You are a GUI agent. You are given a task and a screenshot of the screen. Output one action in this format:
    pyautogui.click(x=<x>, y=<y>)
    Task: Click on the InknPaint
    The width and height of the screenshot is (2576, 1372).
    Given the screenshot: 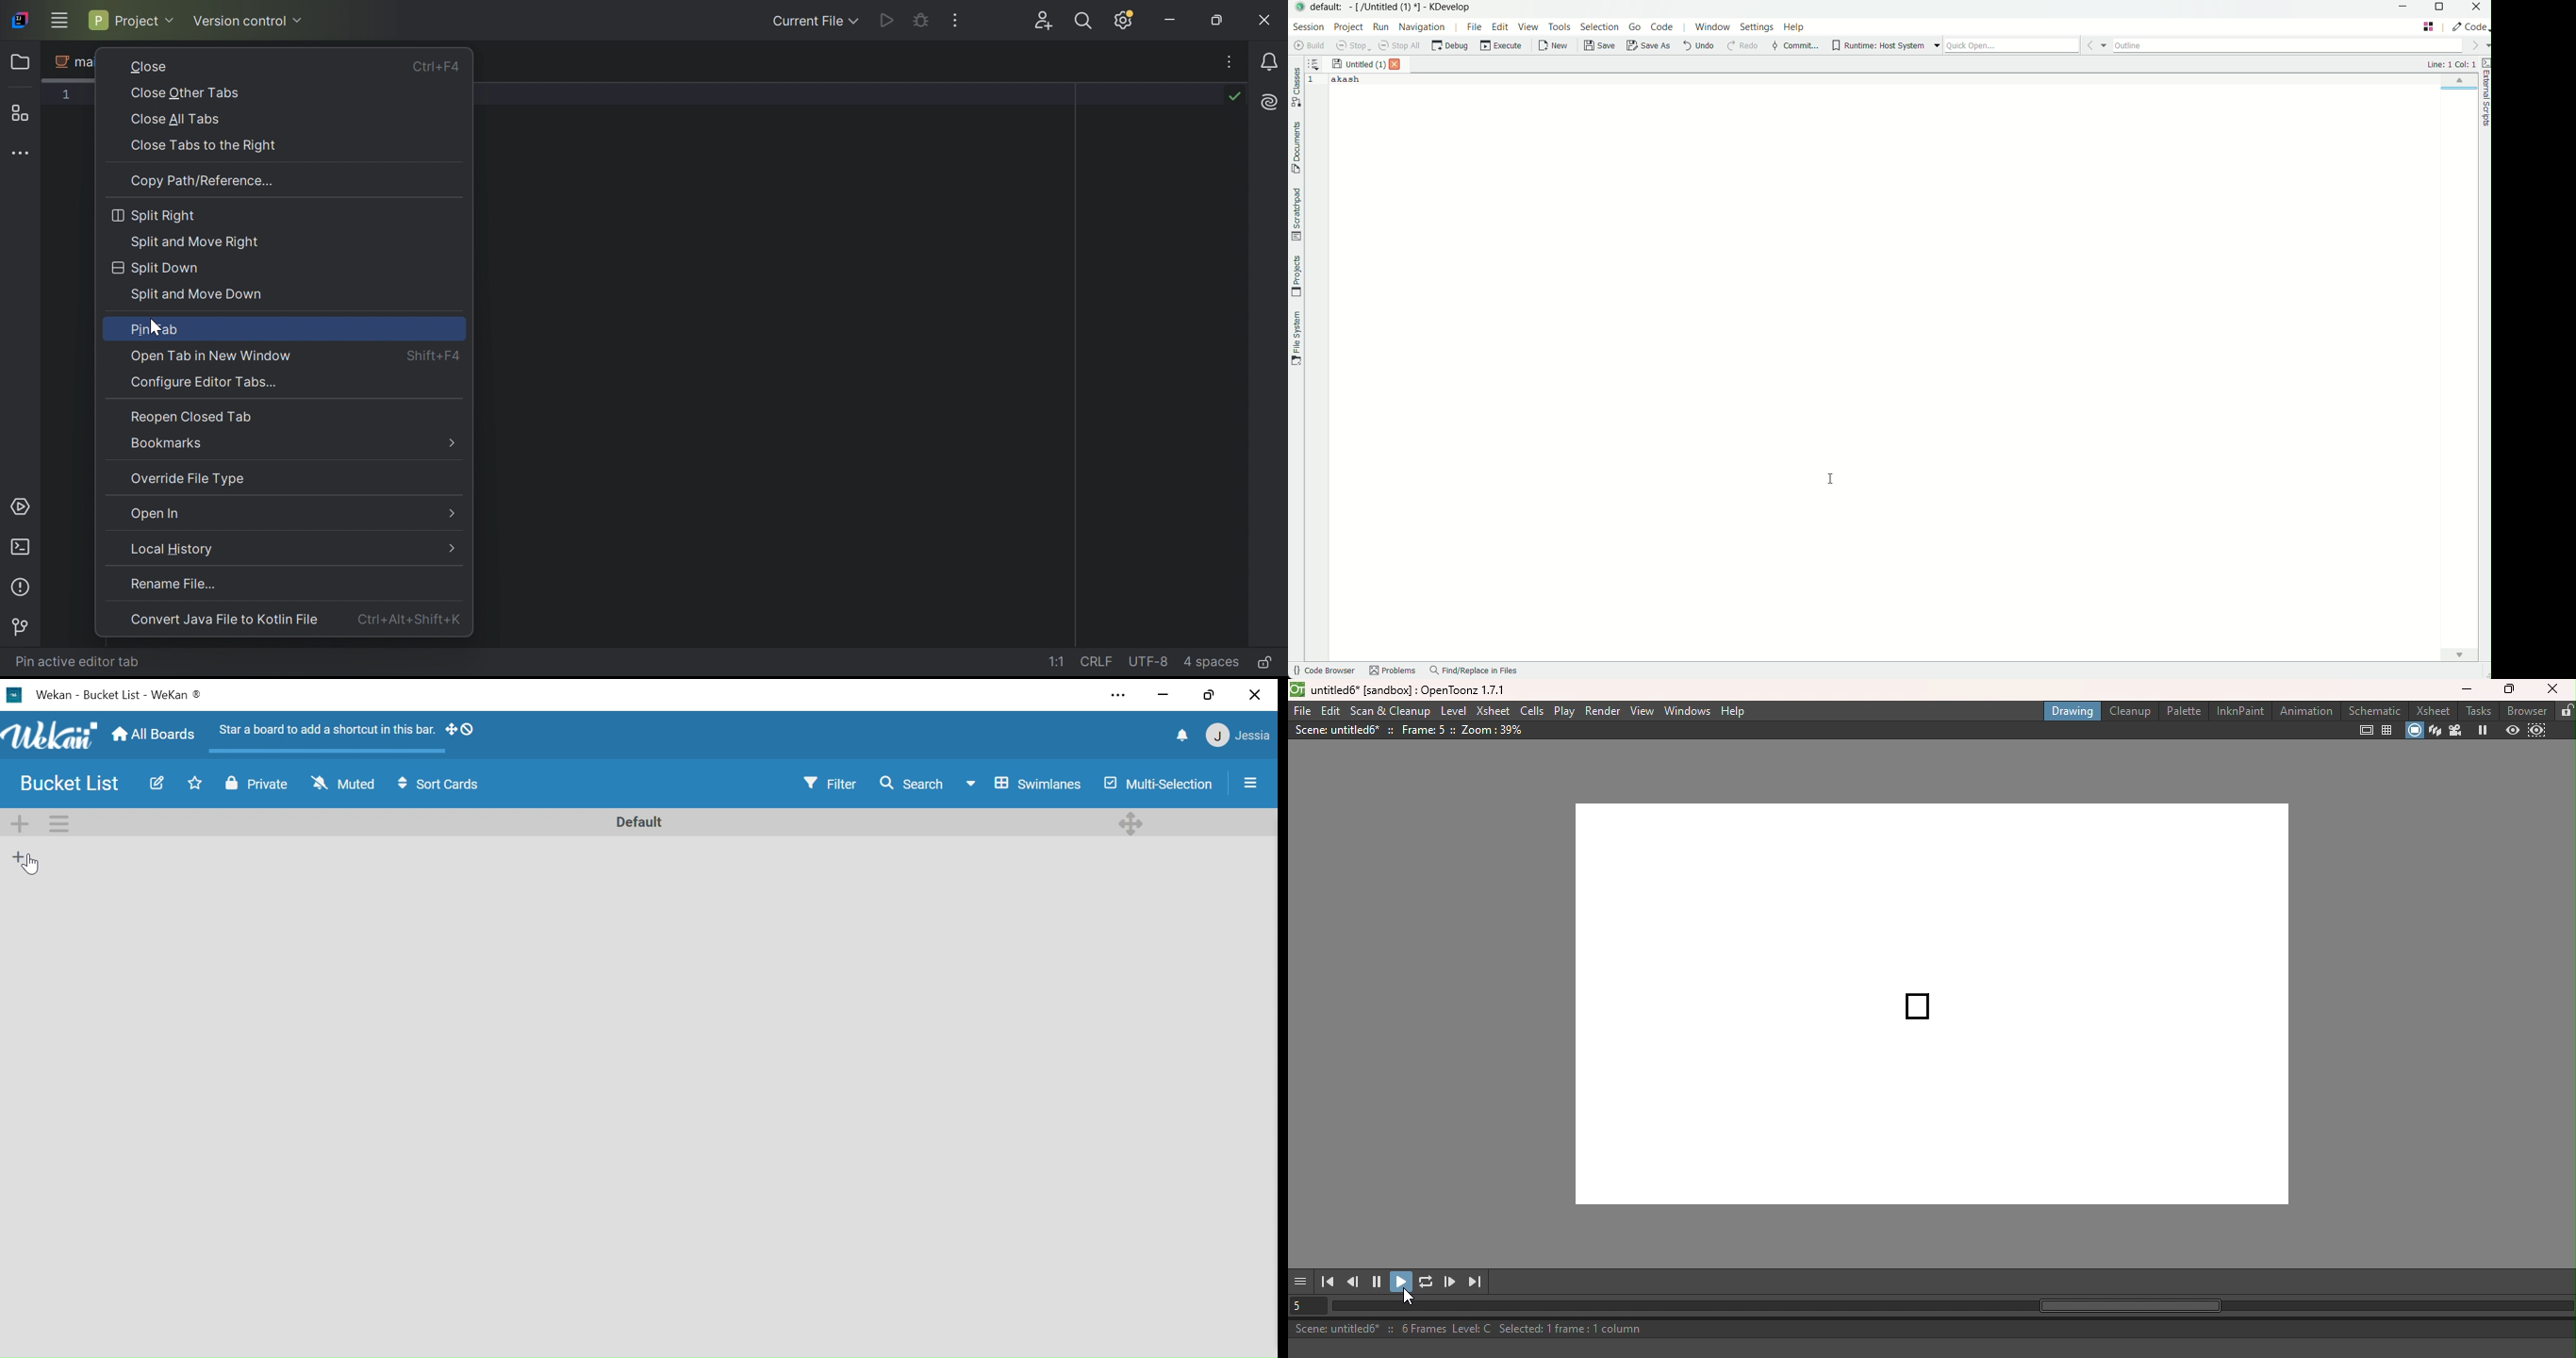 What is the action you would take?
    pyautogui.click(x=2244, y=711)
    